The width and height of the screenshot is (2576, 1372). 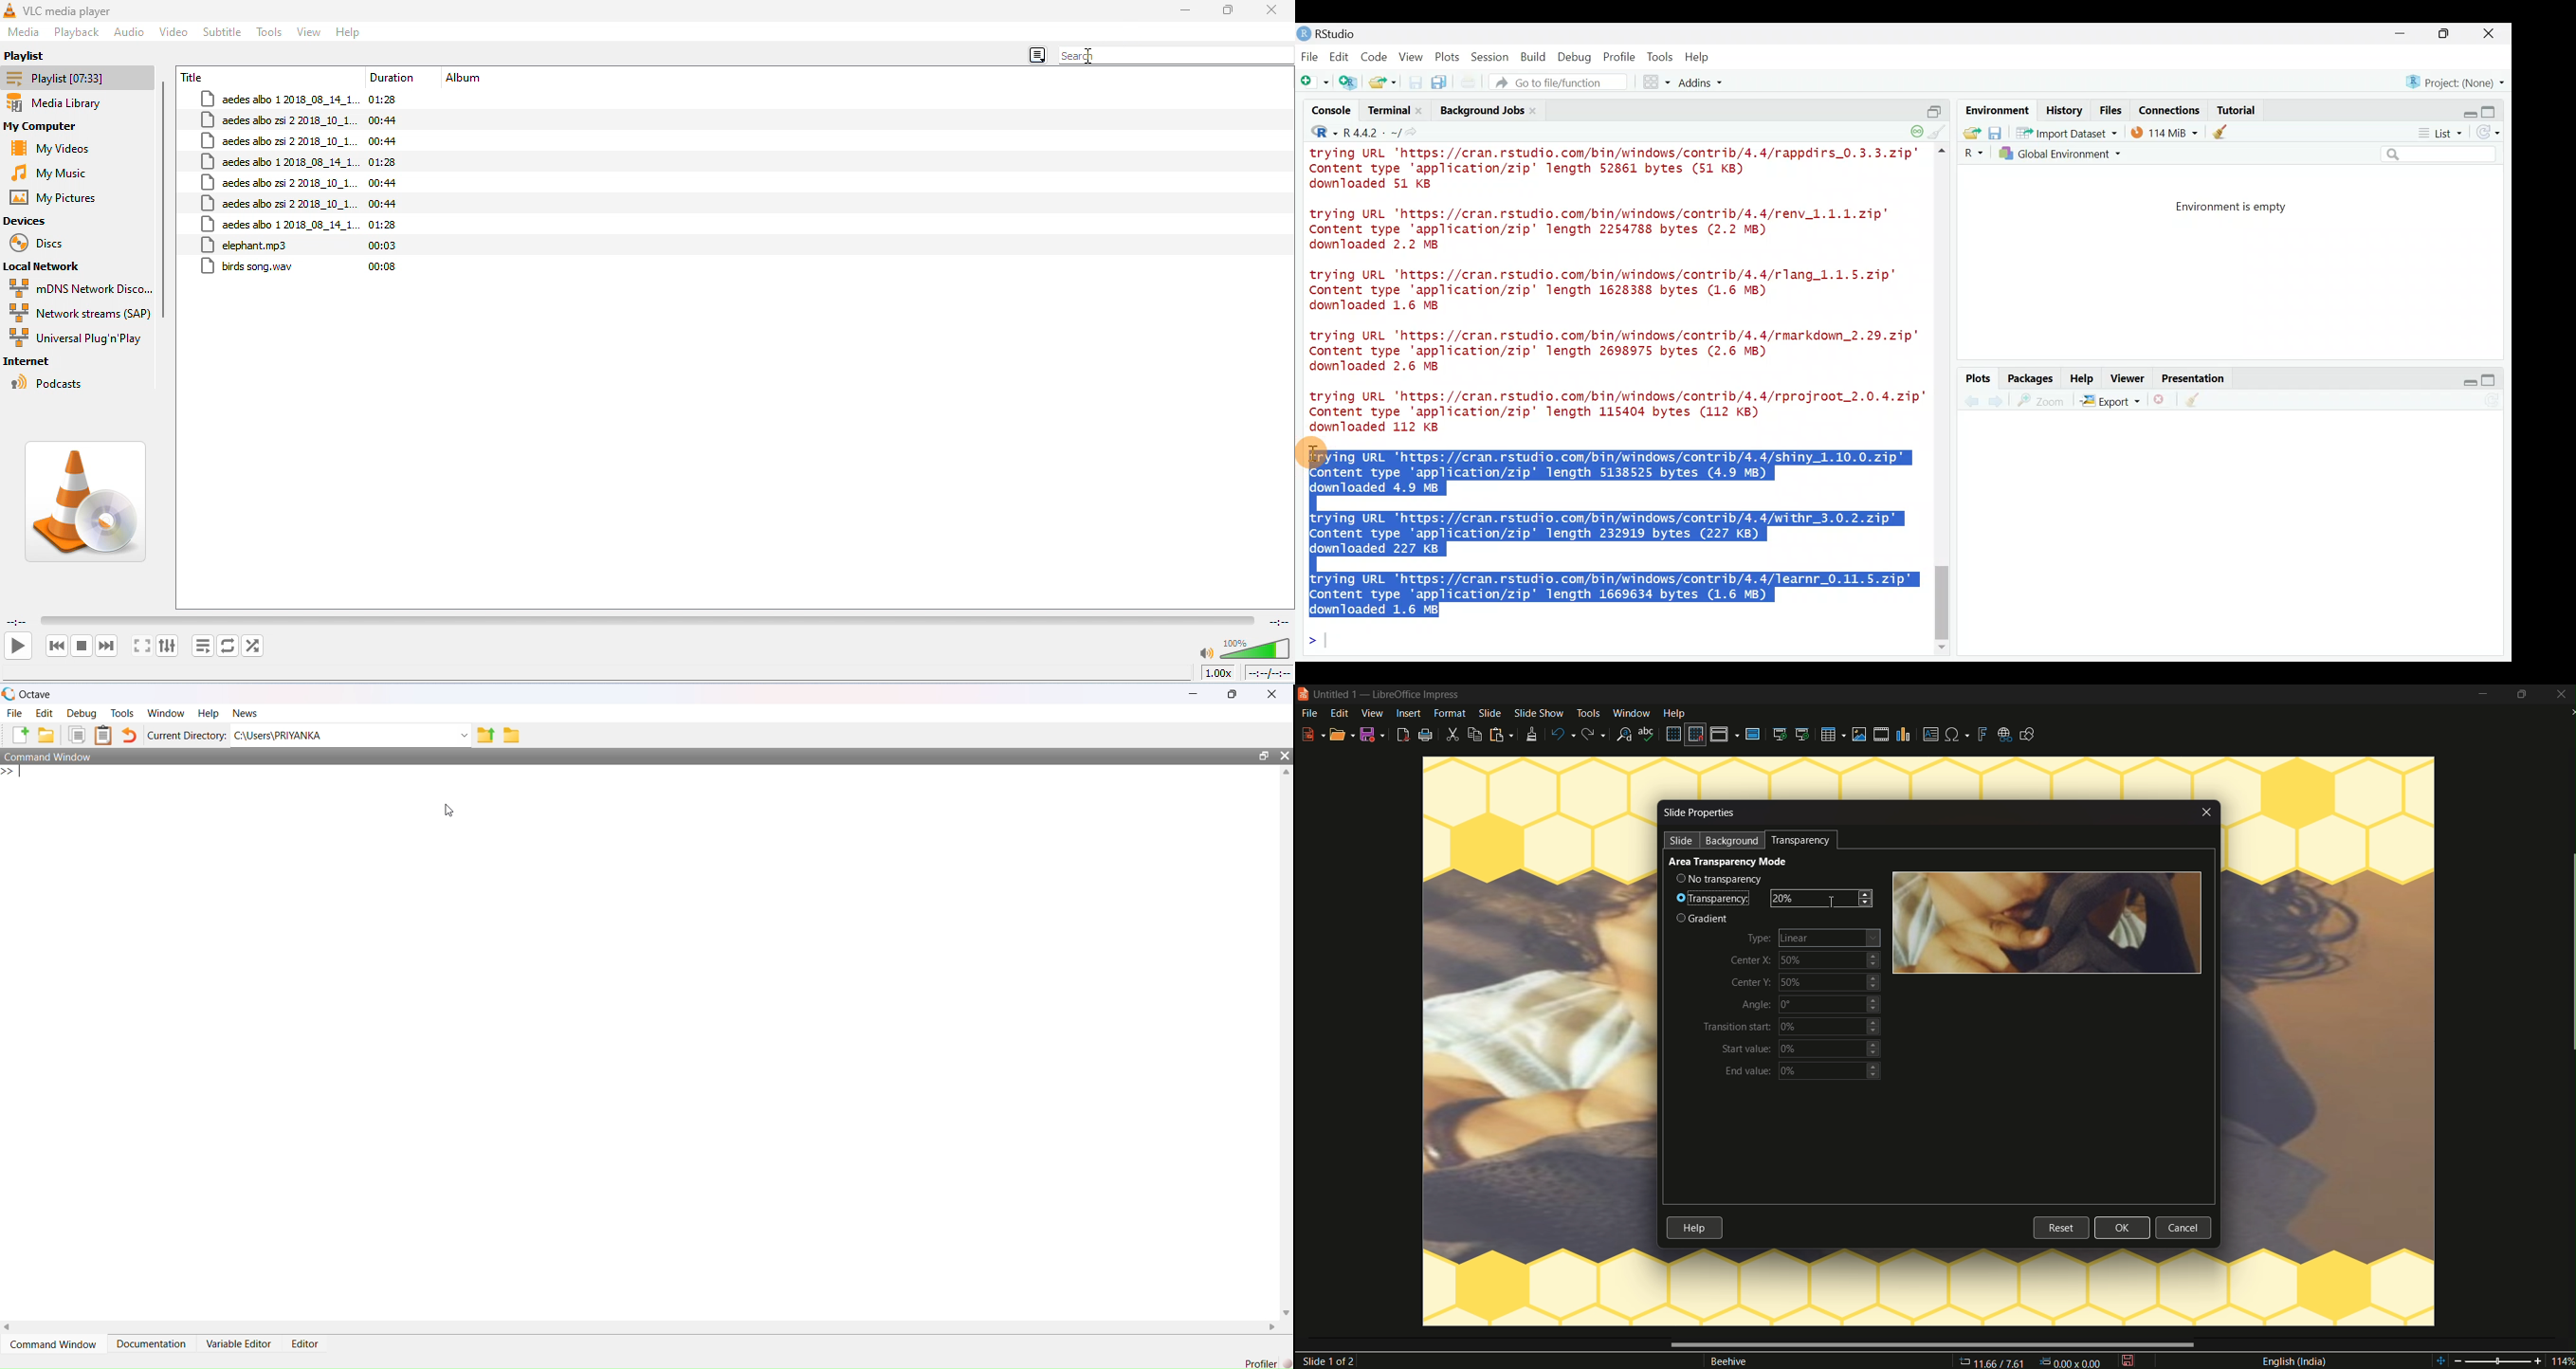 I want to click on elapsed time, so click(x=17, y=623).